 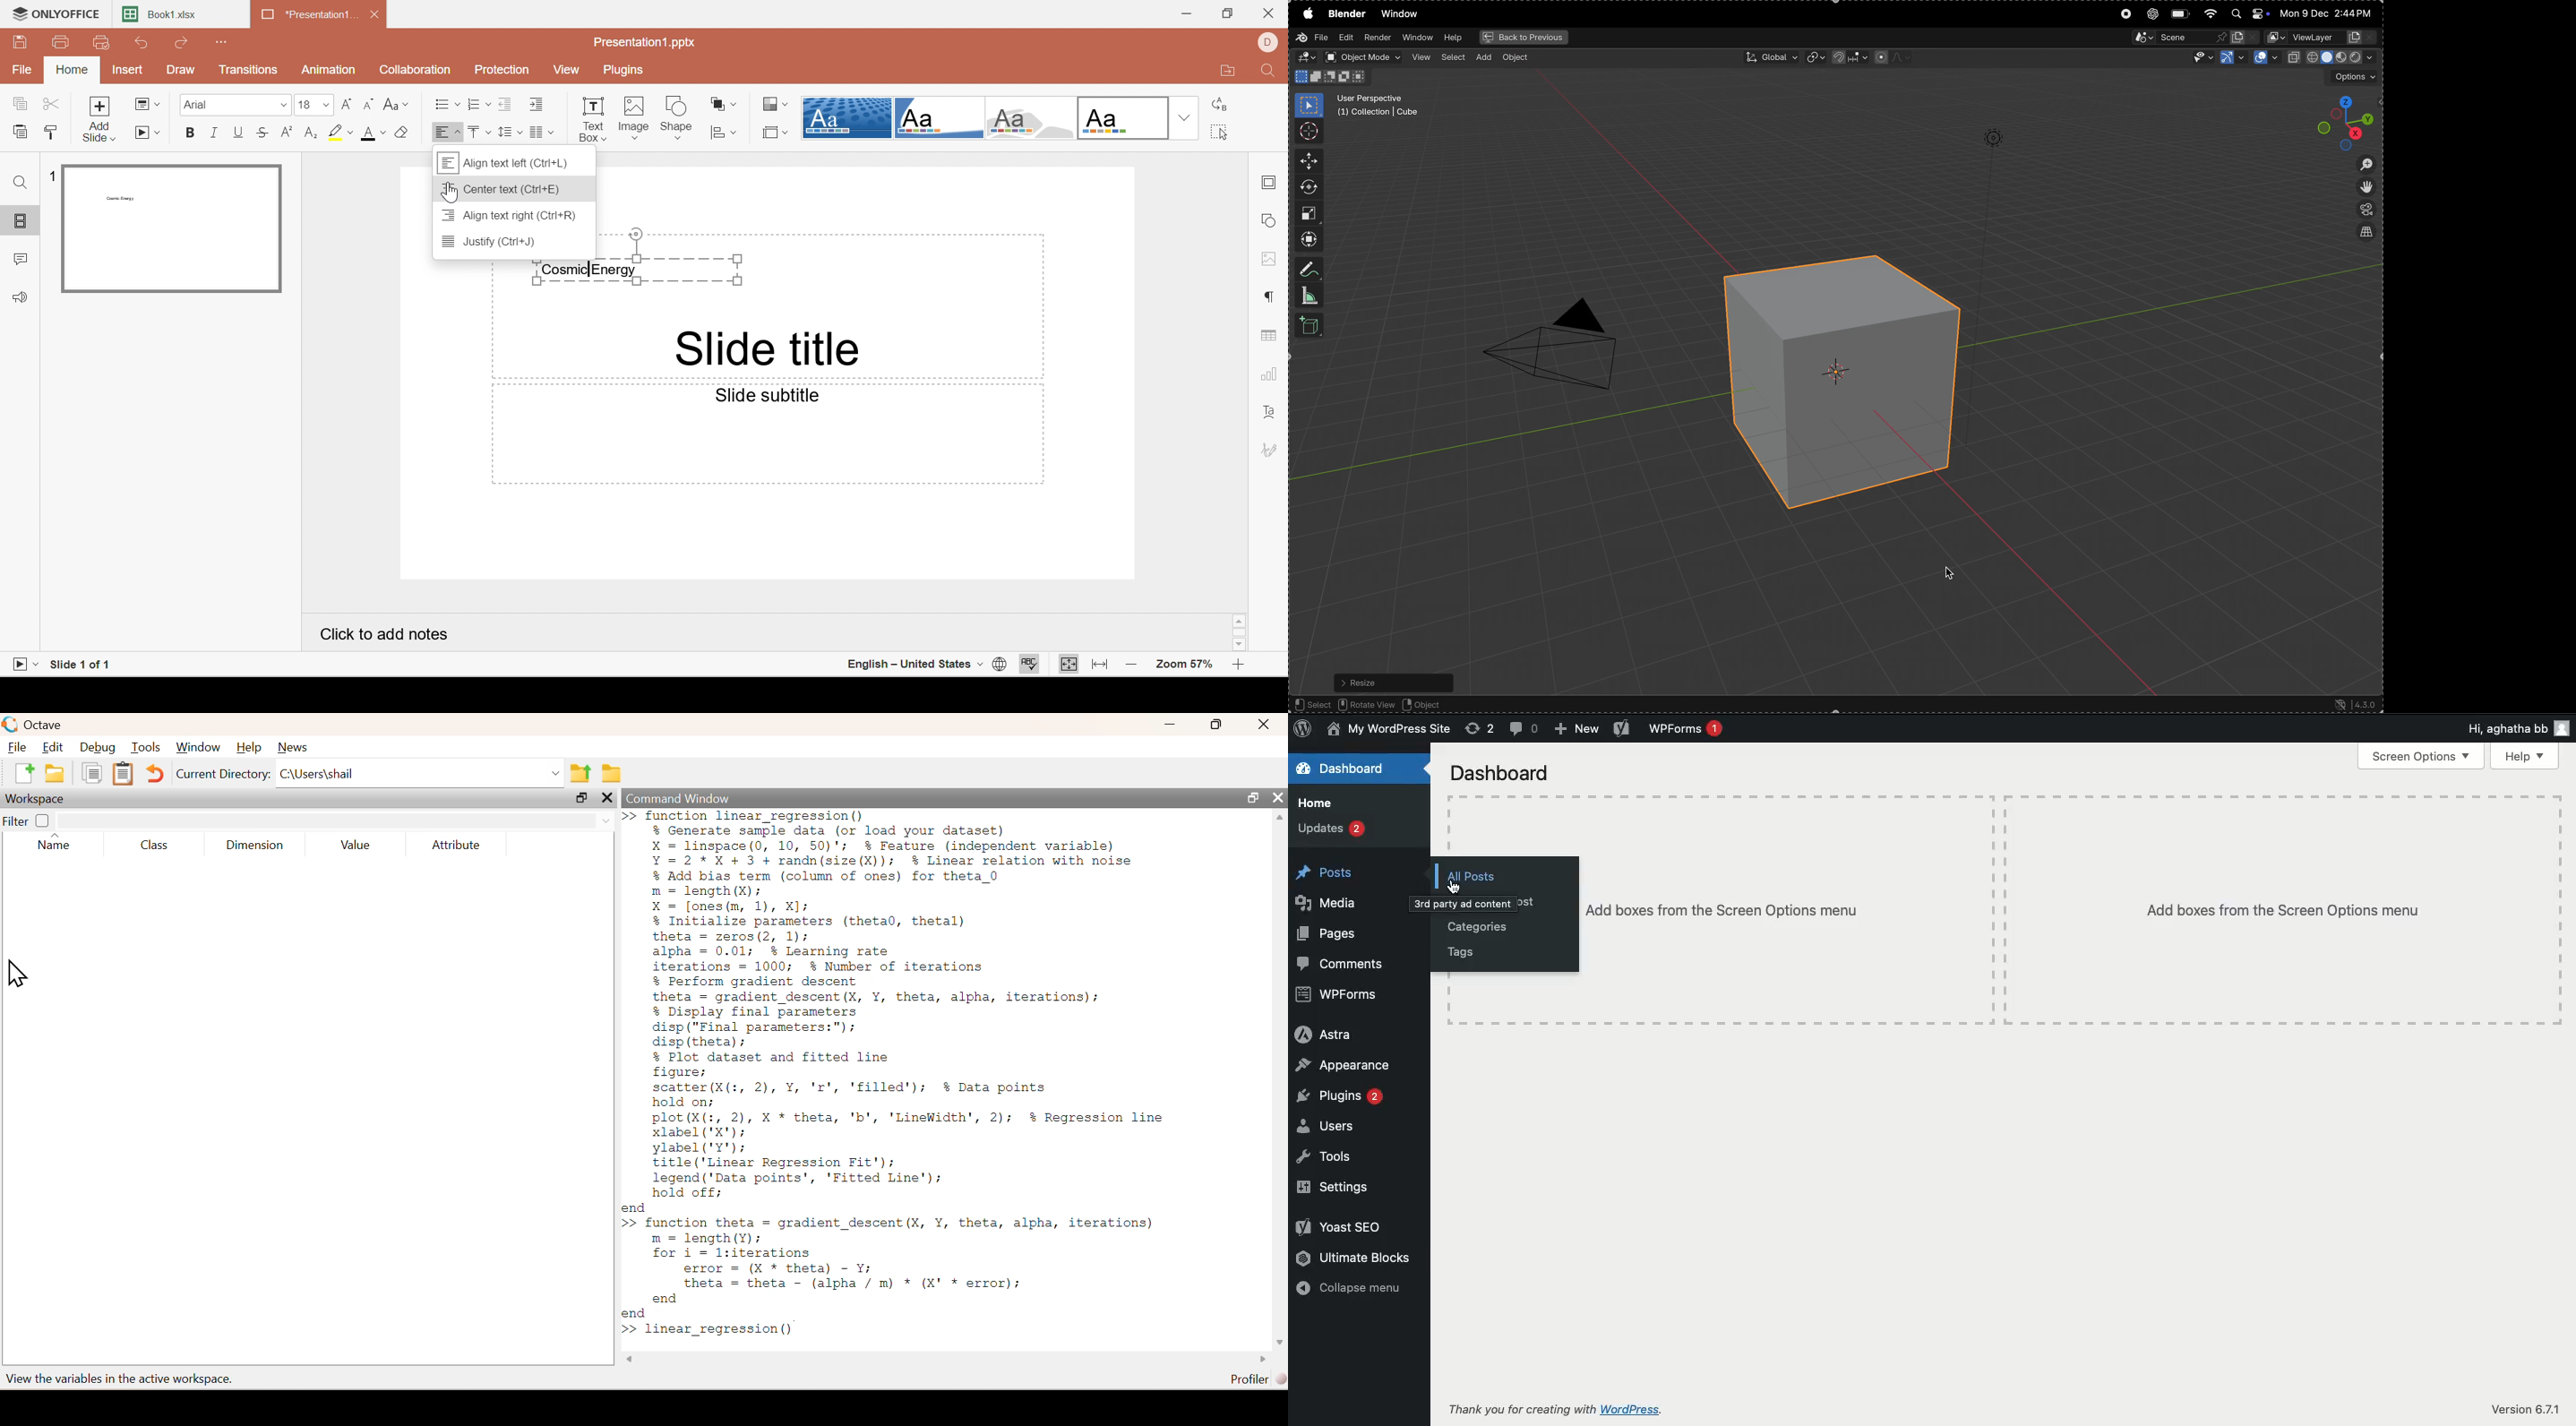 I want to click on Align text Left (Ctrl+L), so click(x=505, y=161).